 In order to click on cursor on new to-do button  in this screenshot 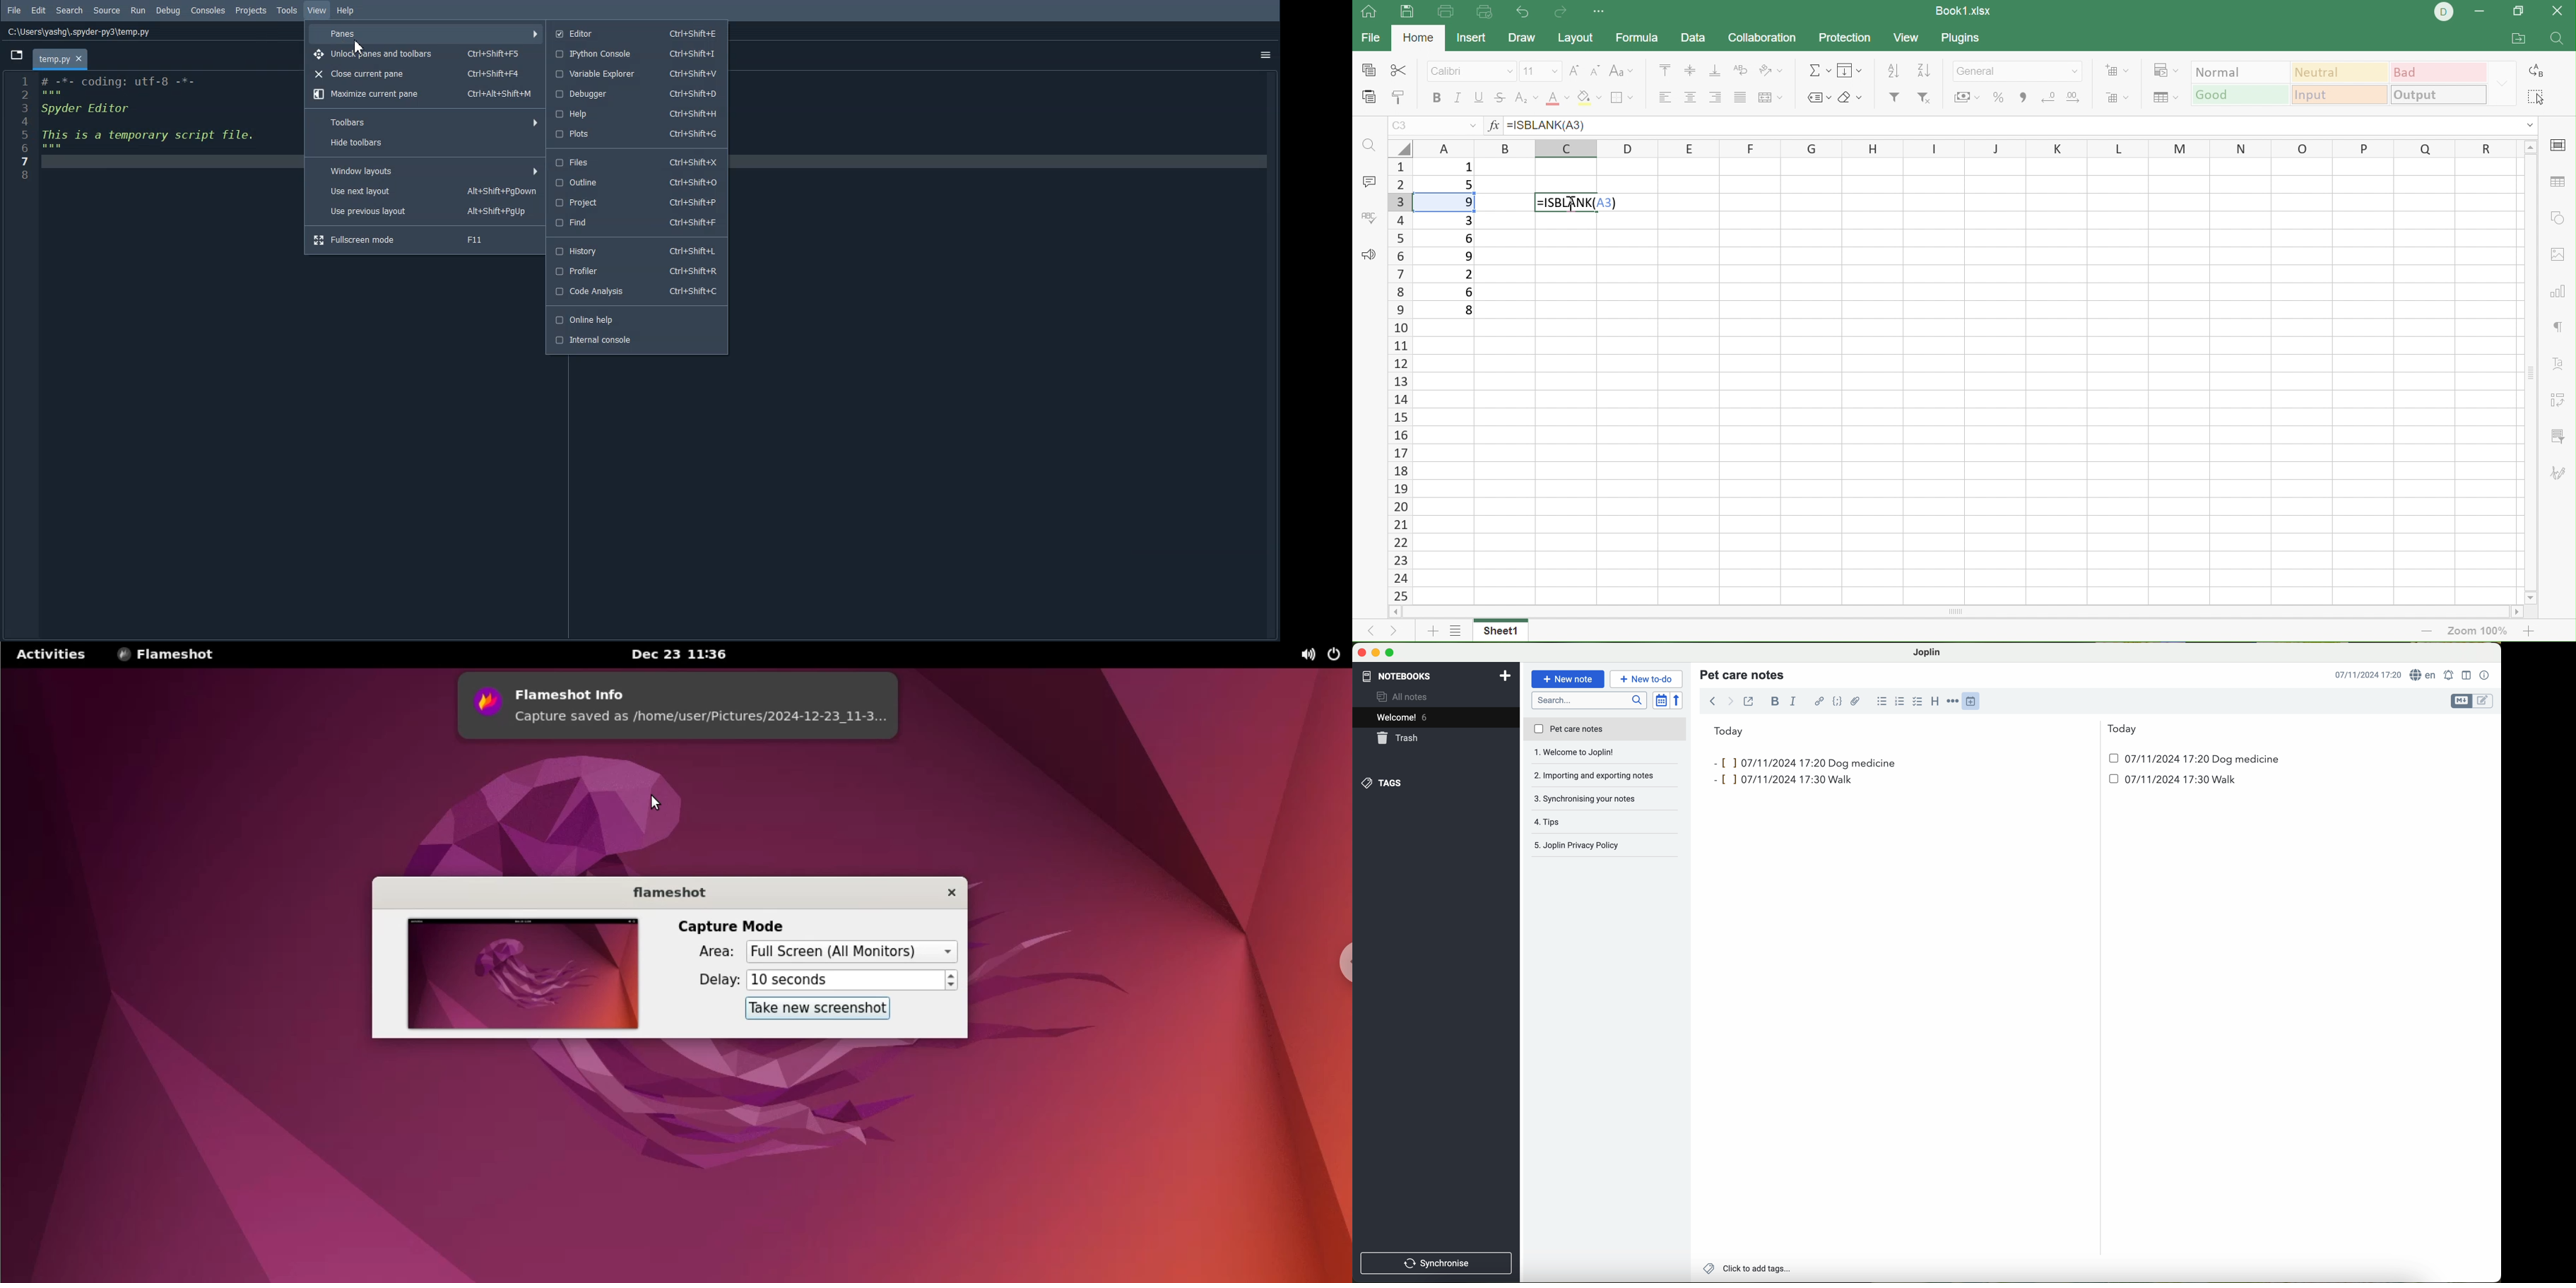, I will do `click(1647, 679)`.